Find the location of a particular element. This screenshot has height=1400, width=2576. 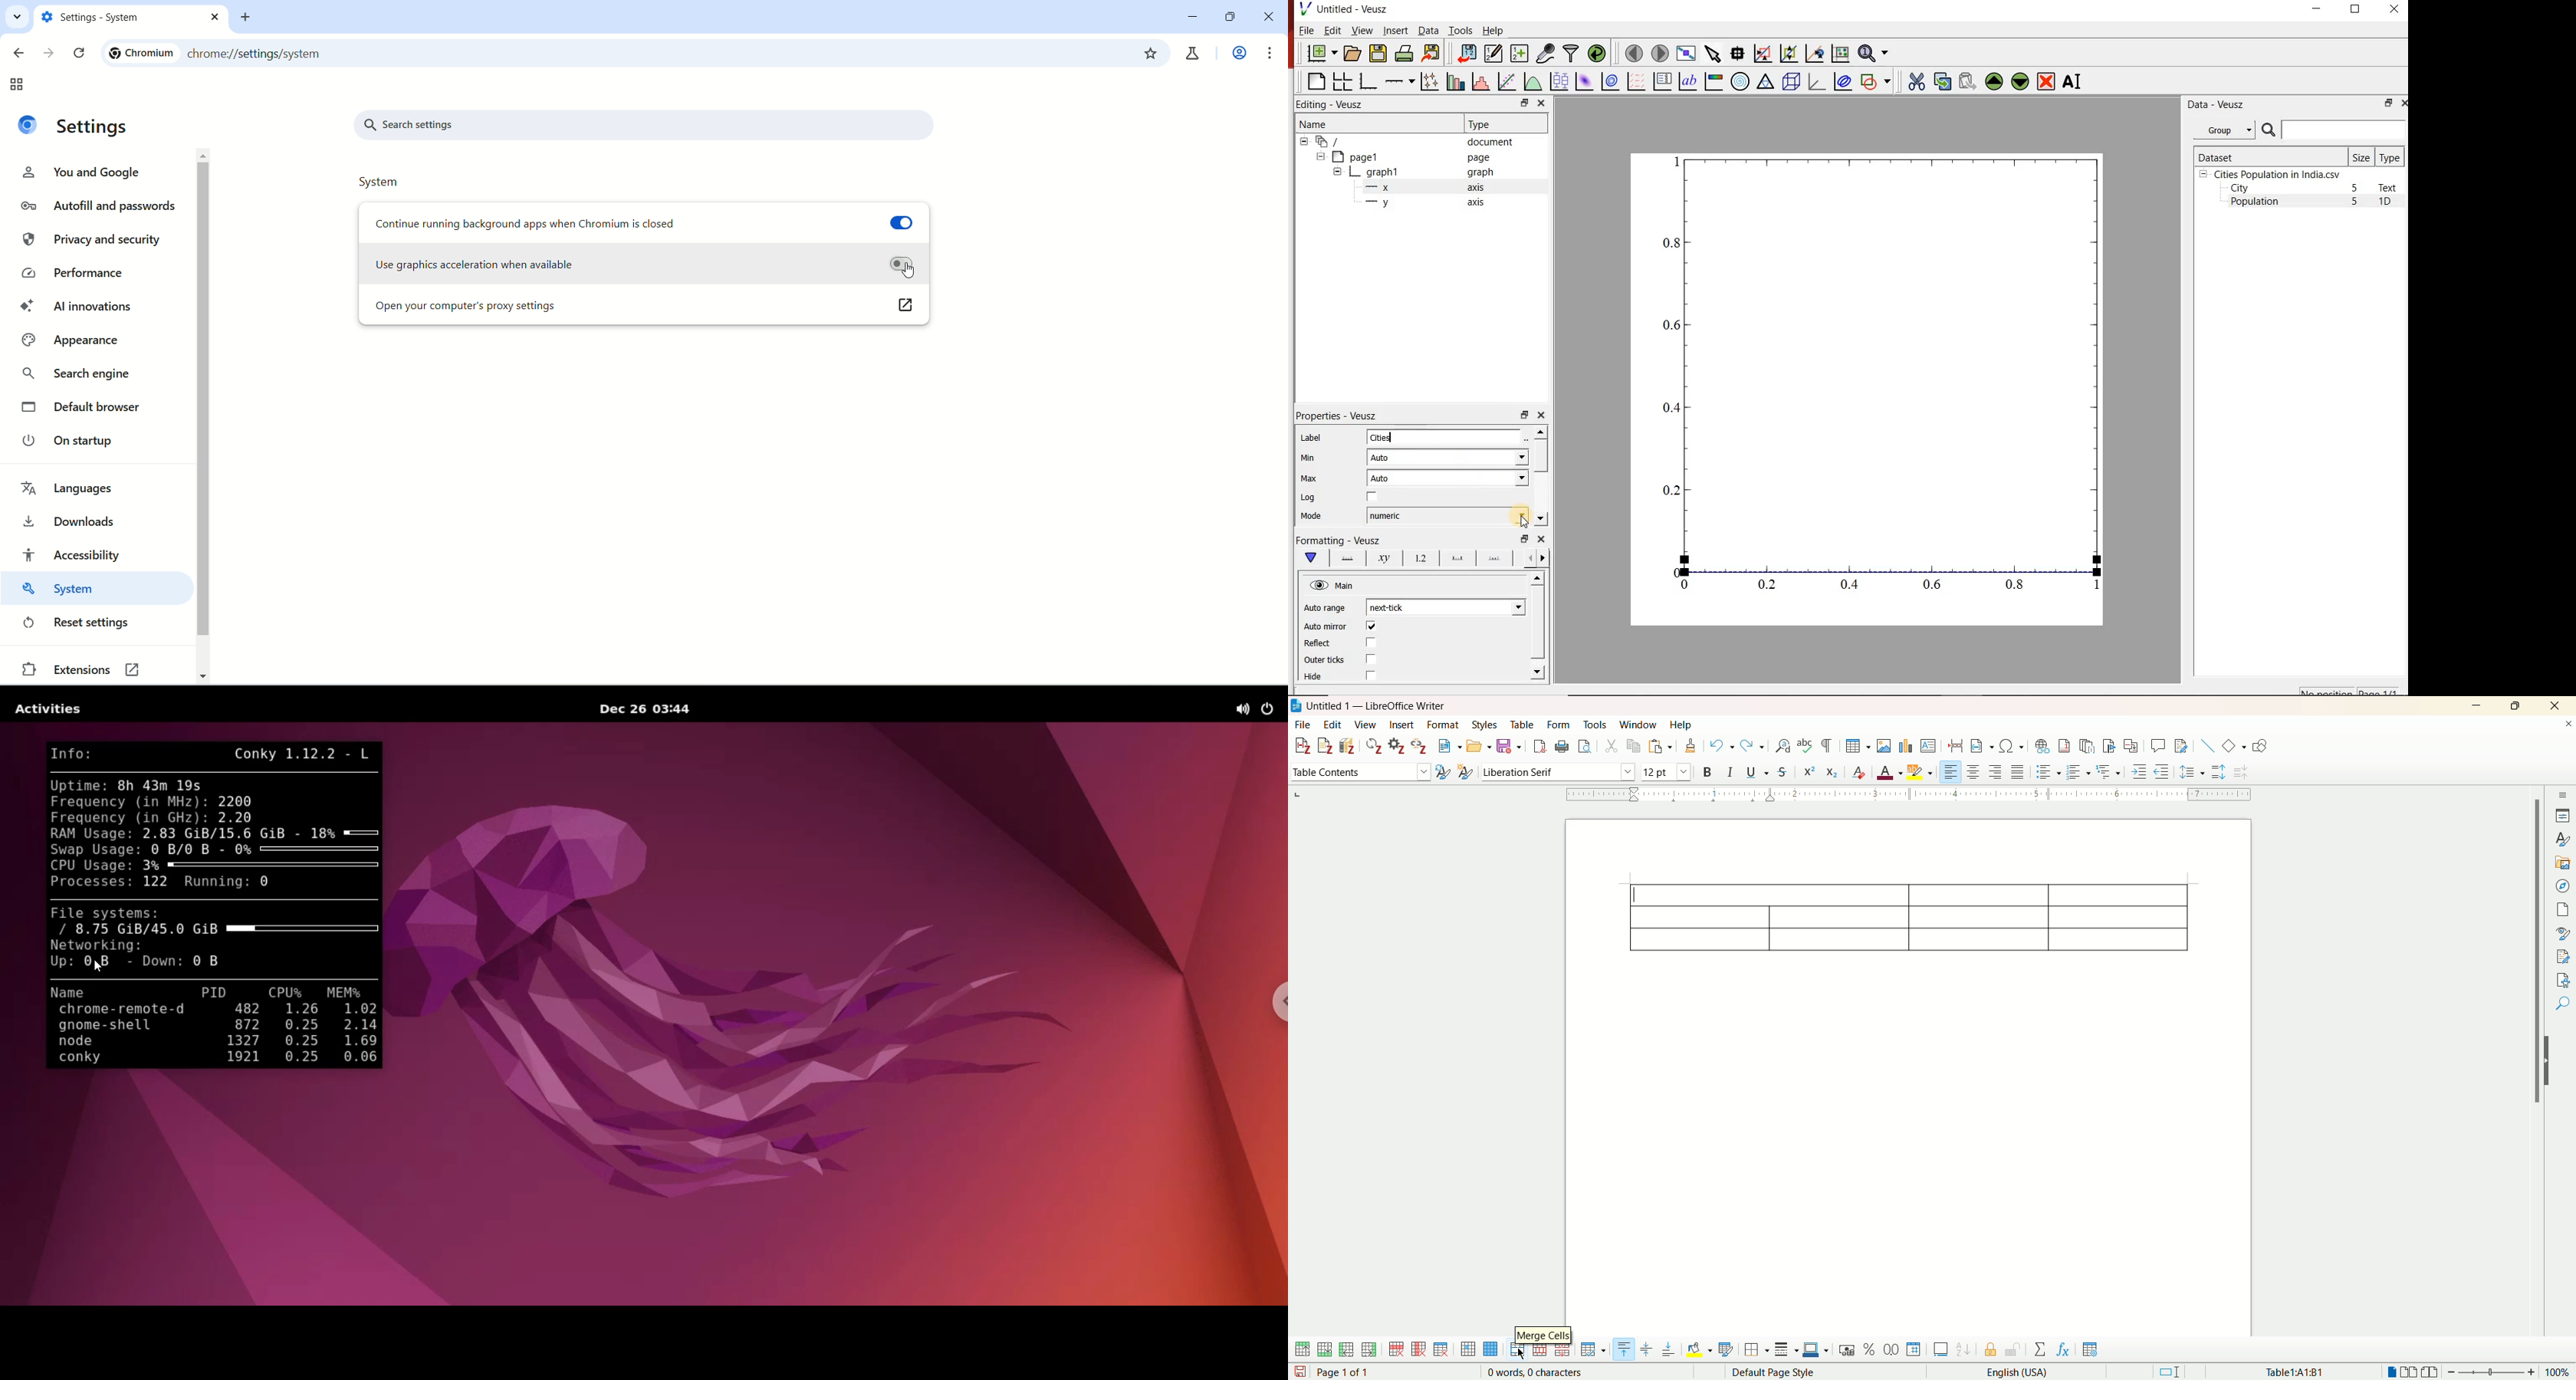

Text is located at coordinates (2390, 187).